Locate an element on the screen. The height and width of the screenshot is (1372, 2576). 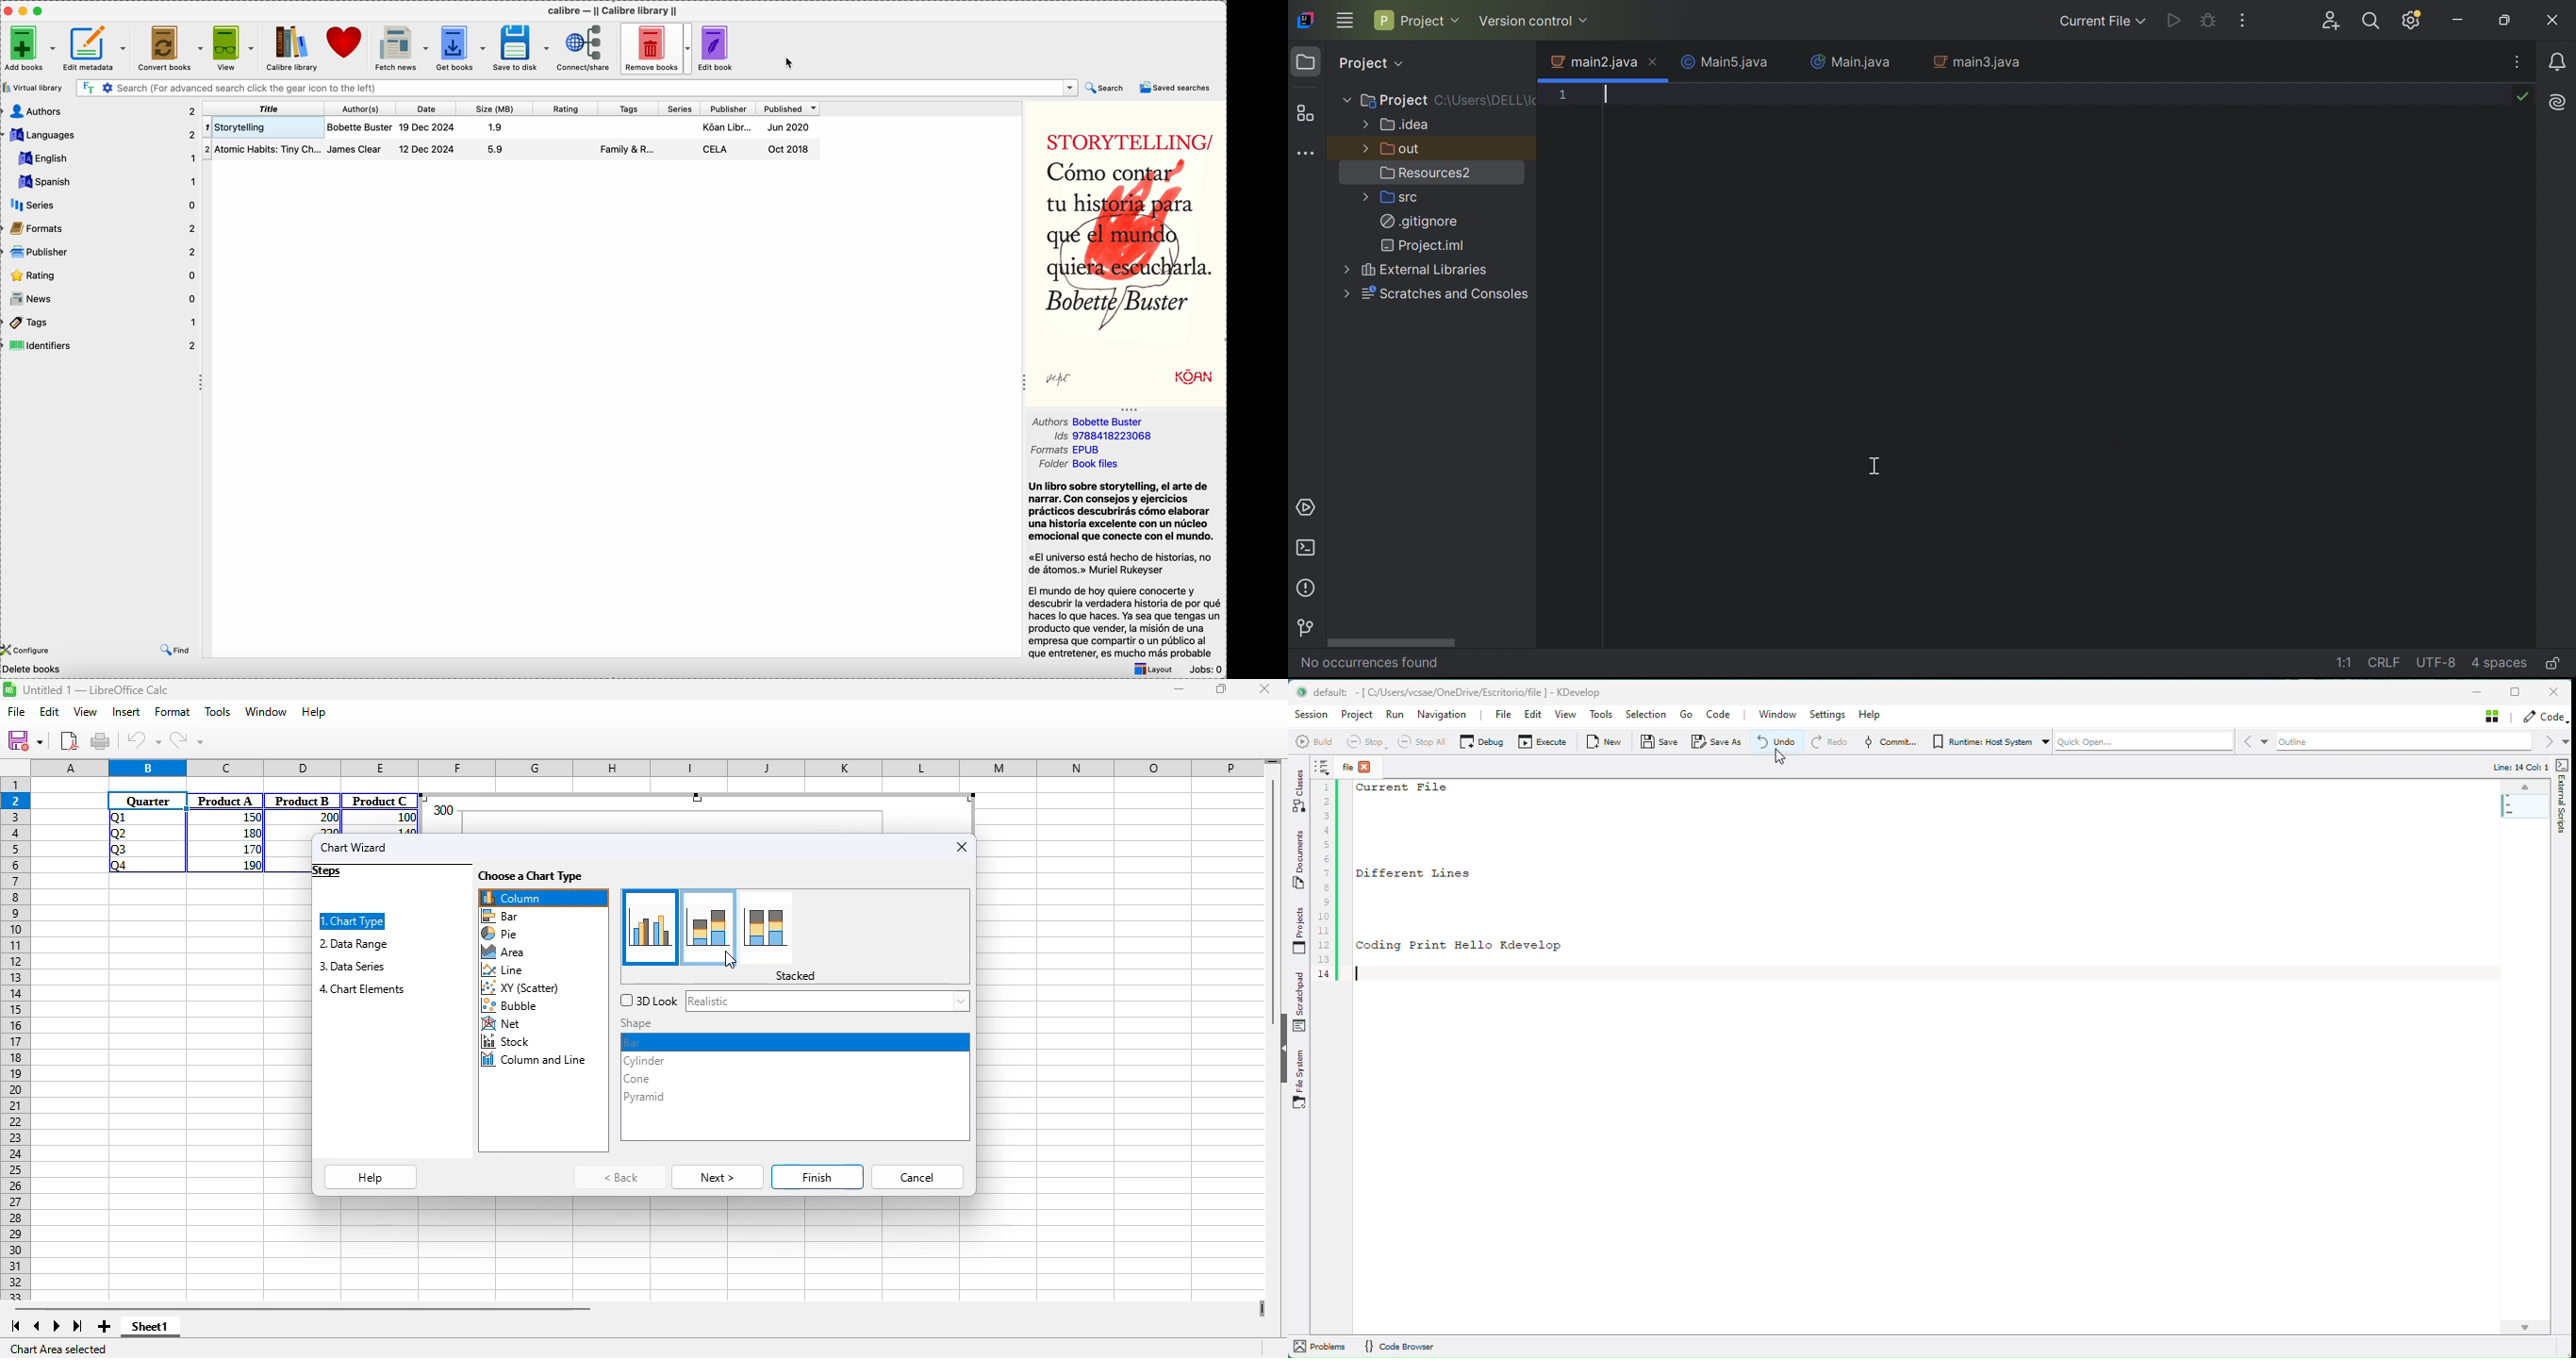
choose a chart type is located at coordinates (531, 876).